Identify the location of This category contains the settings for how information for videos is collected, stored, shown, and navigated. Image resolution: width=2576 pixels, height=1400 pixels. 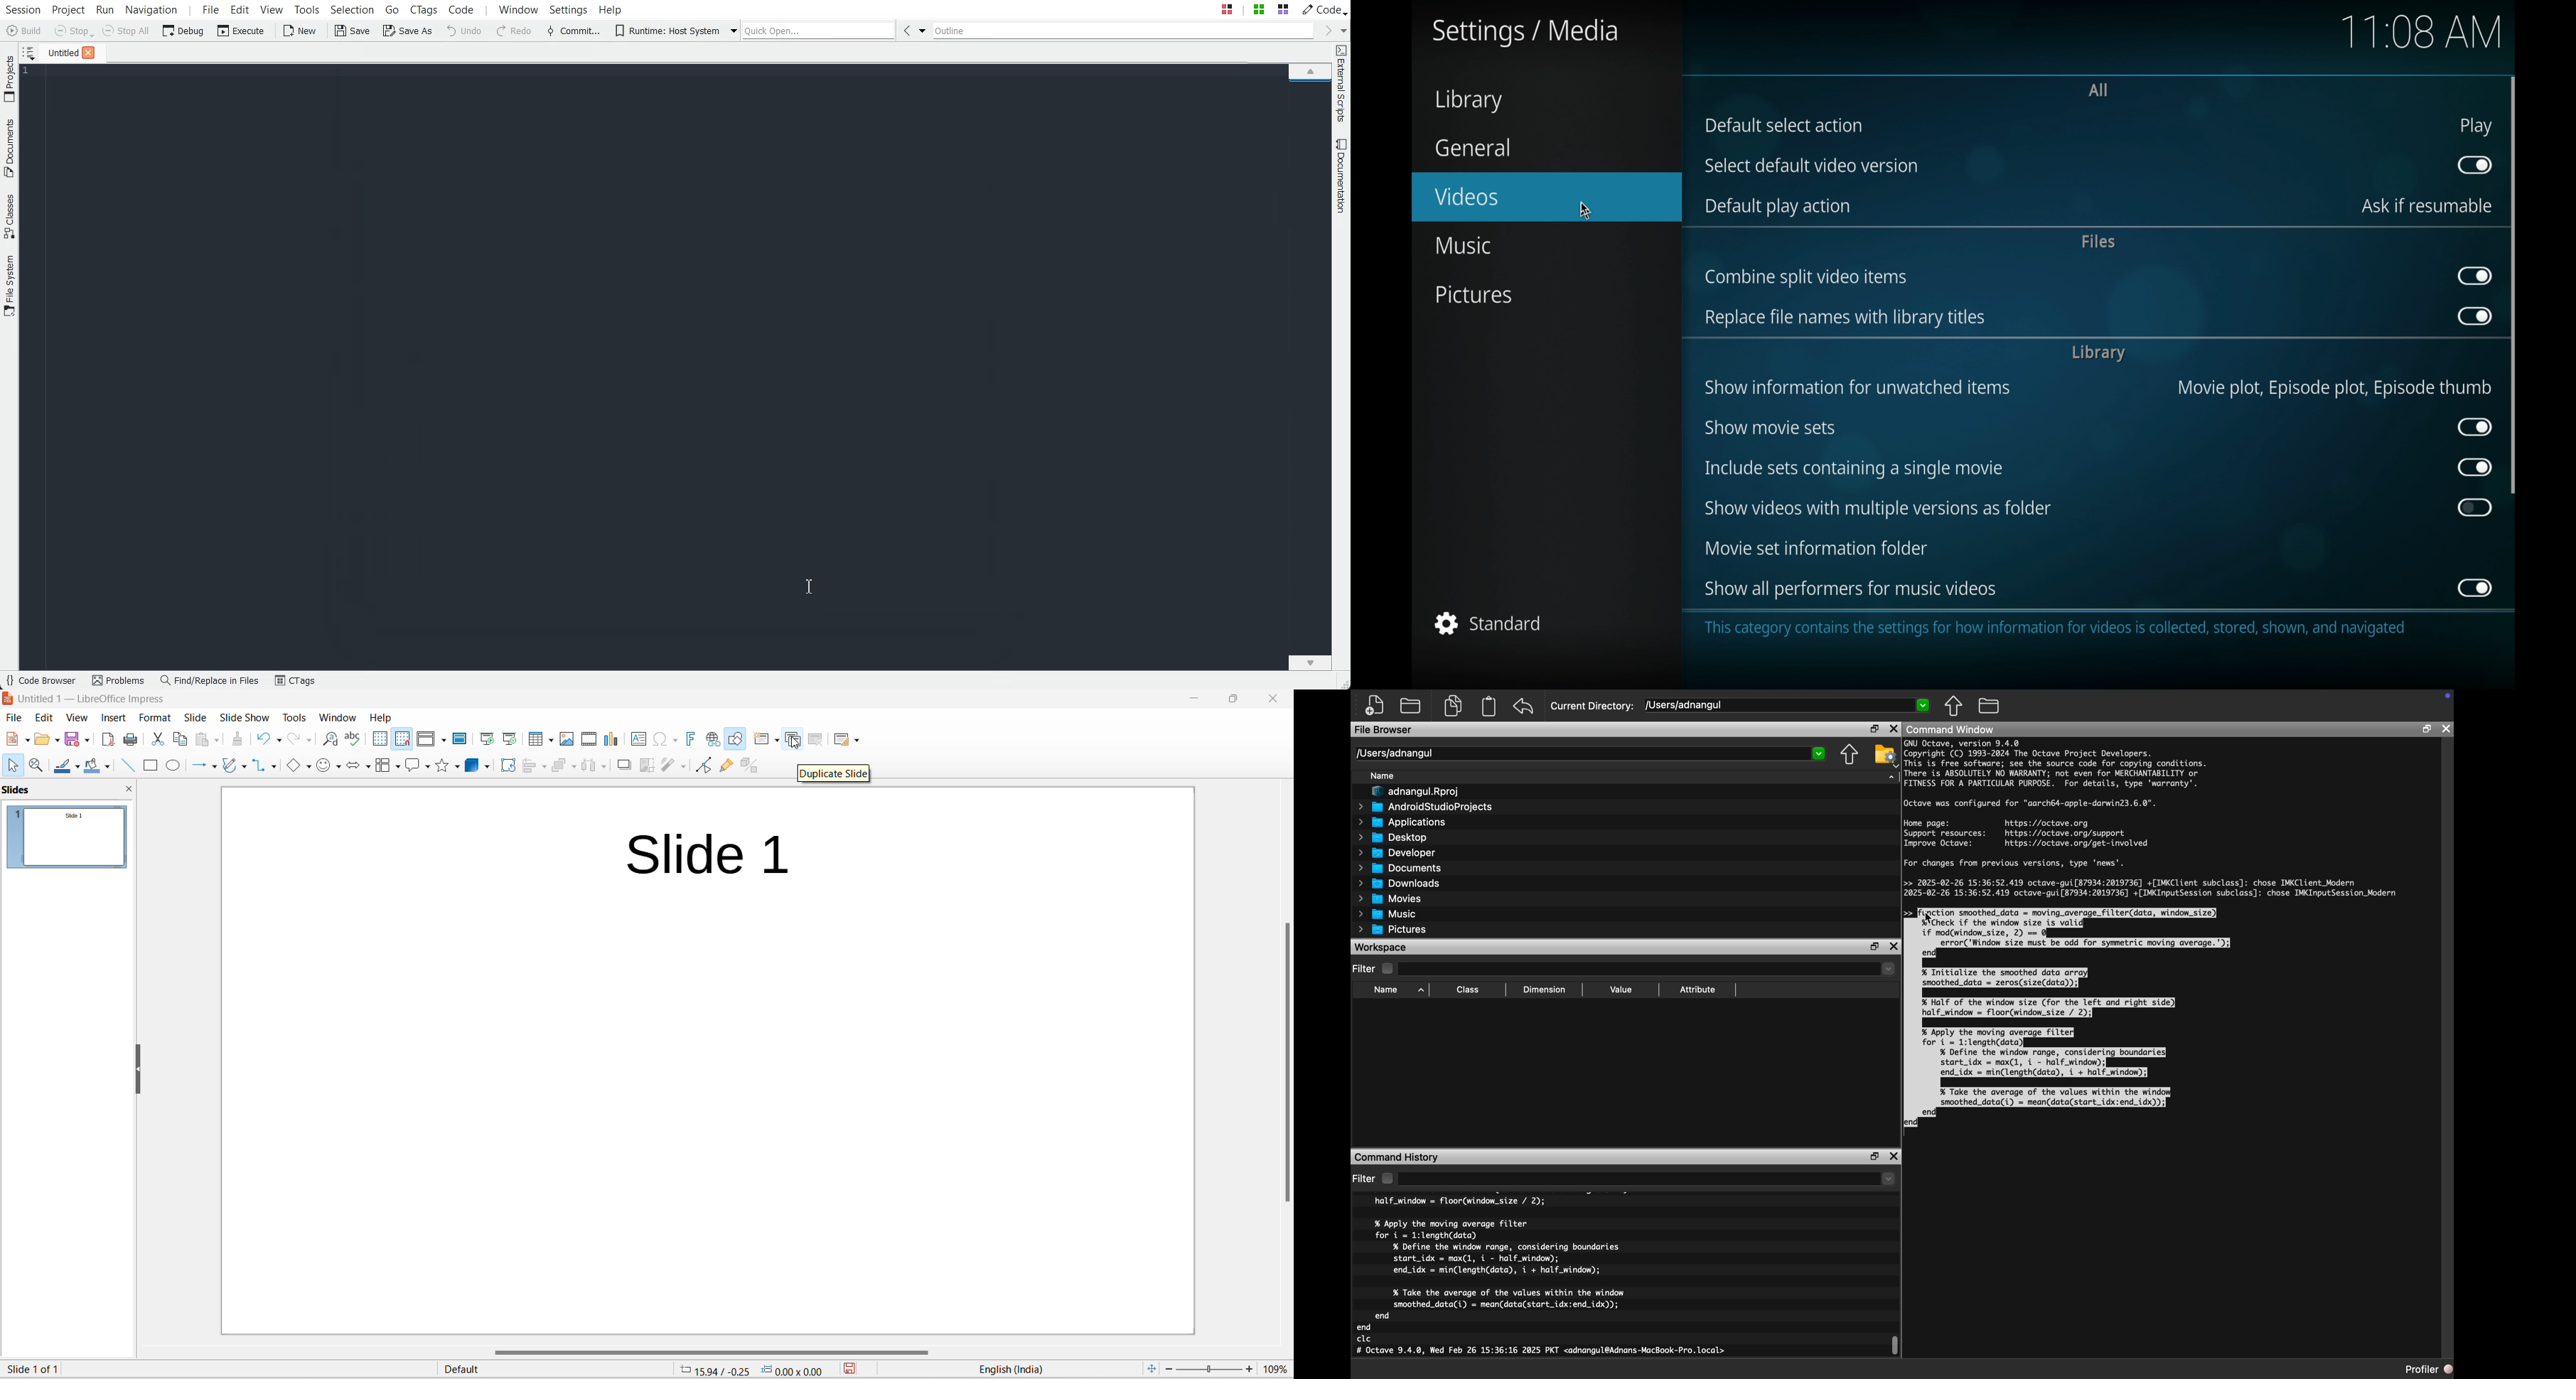
(2059, 629).